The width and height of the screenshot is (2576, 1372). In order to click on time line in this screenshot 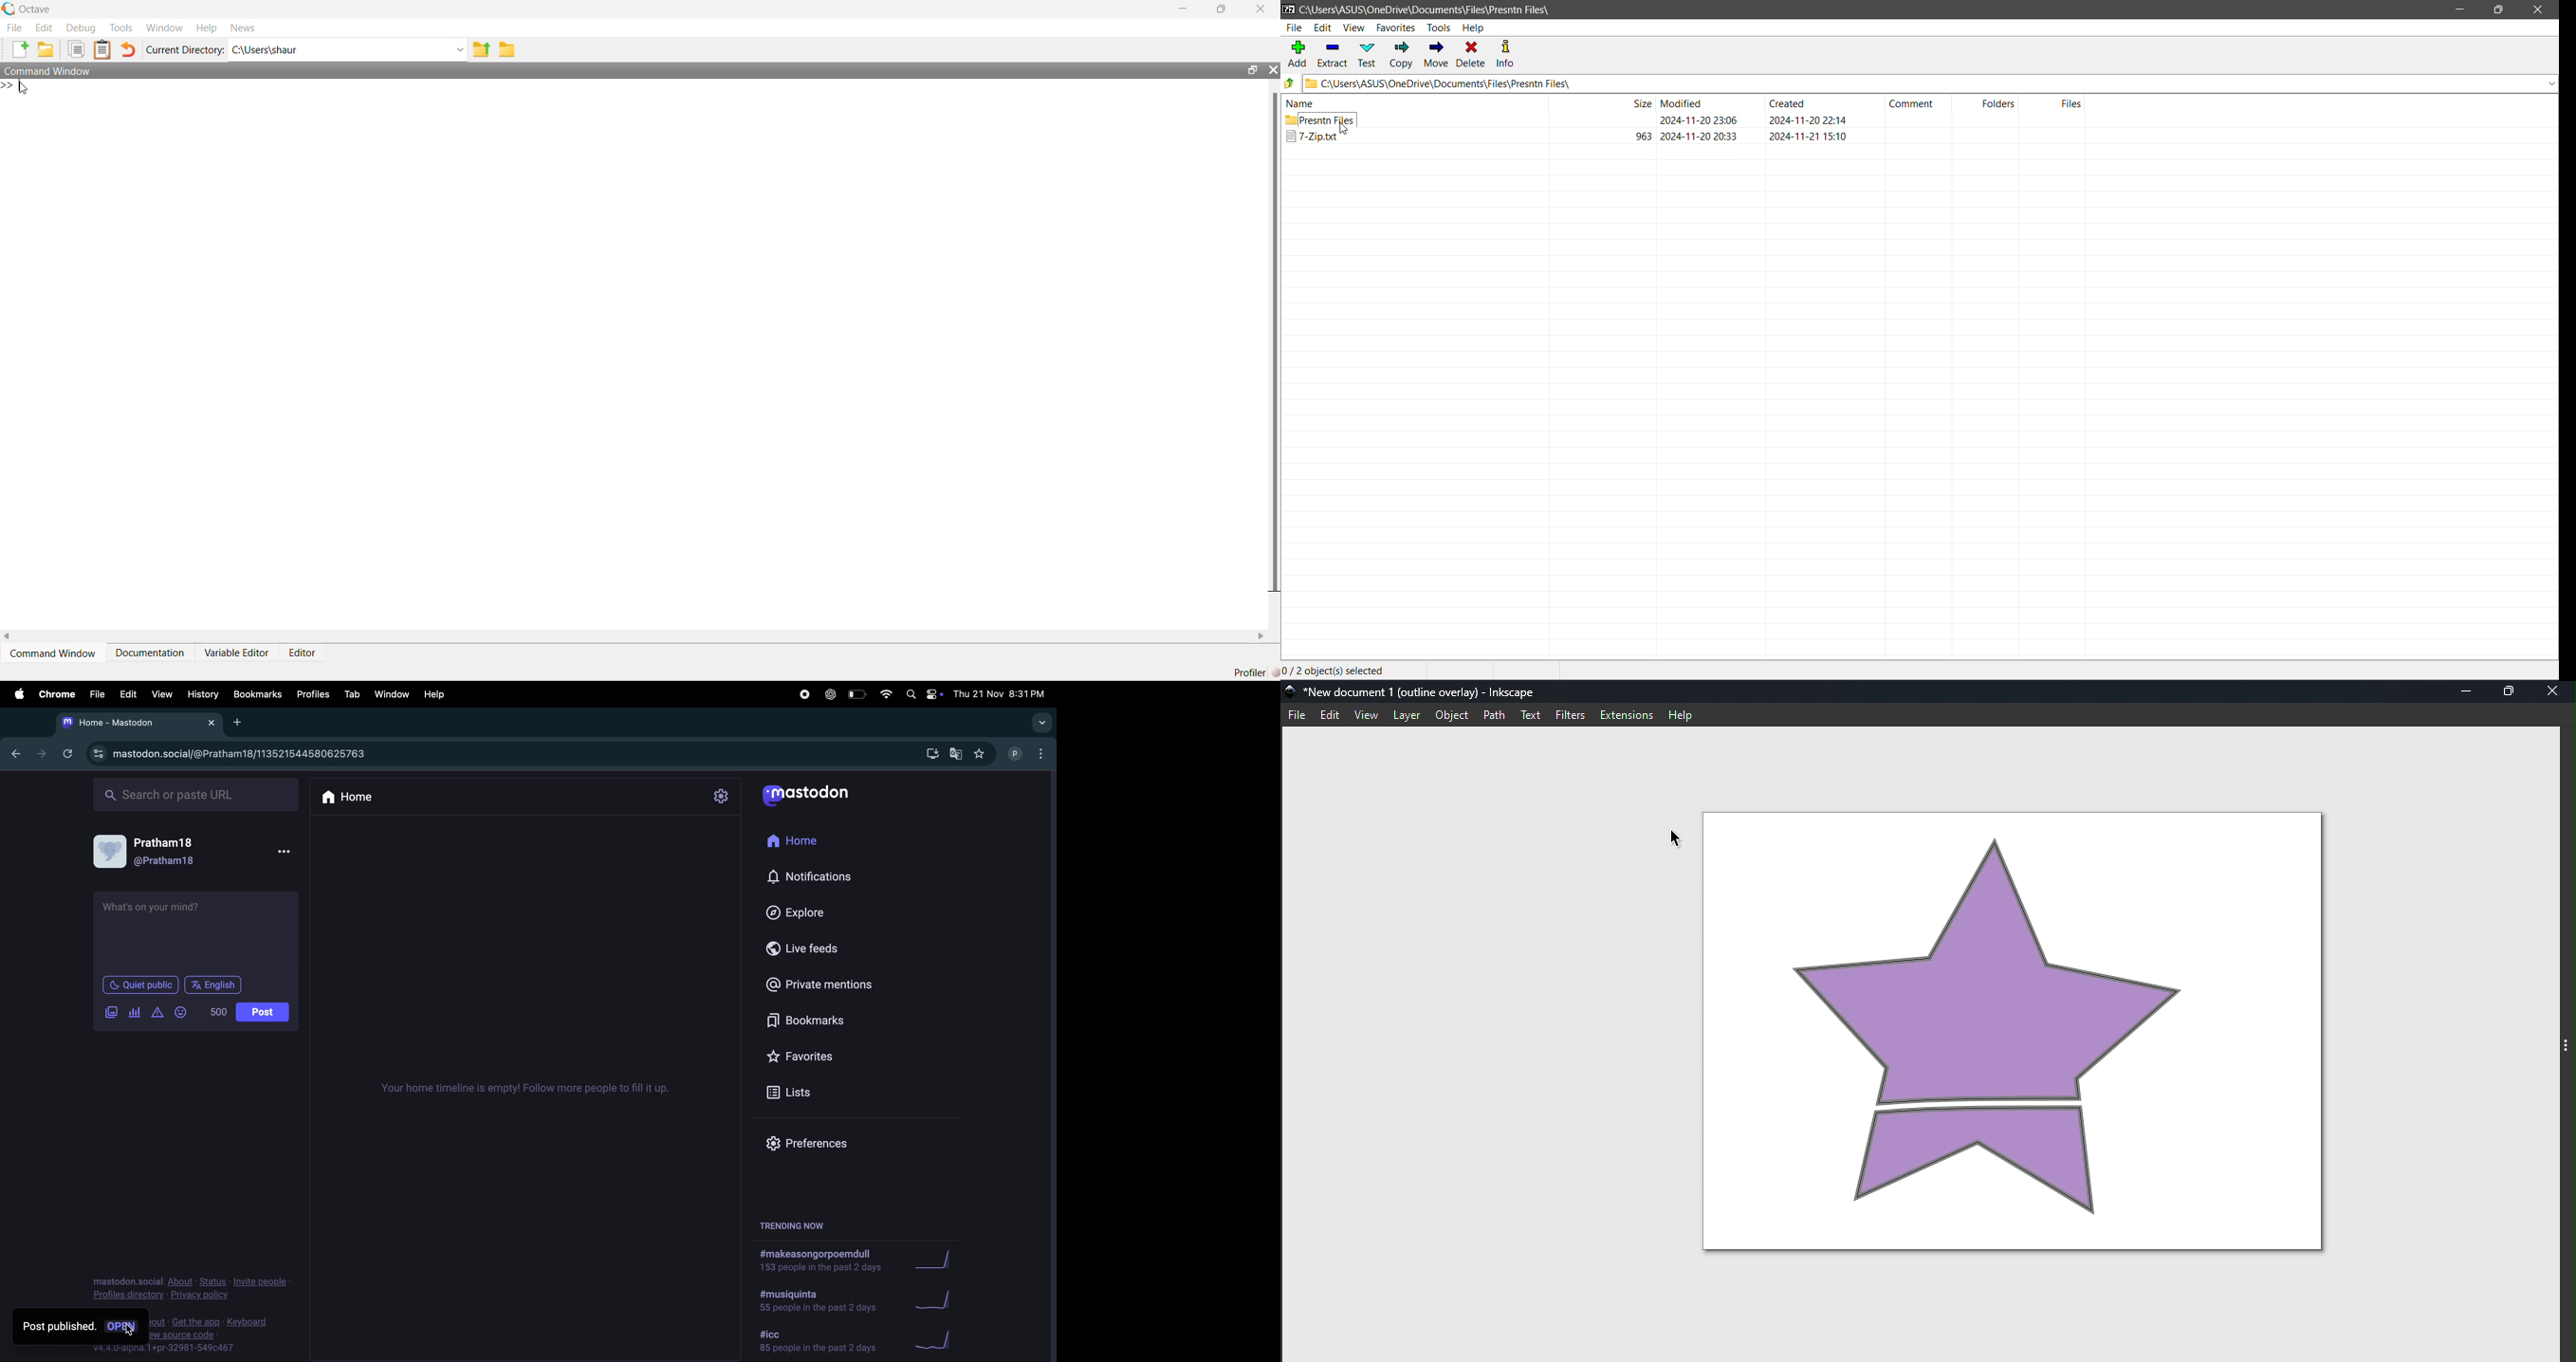, I will do `click(529, 1089)`.